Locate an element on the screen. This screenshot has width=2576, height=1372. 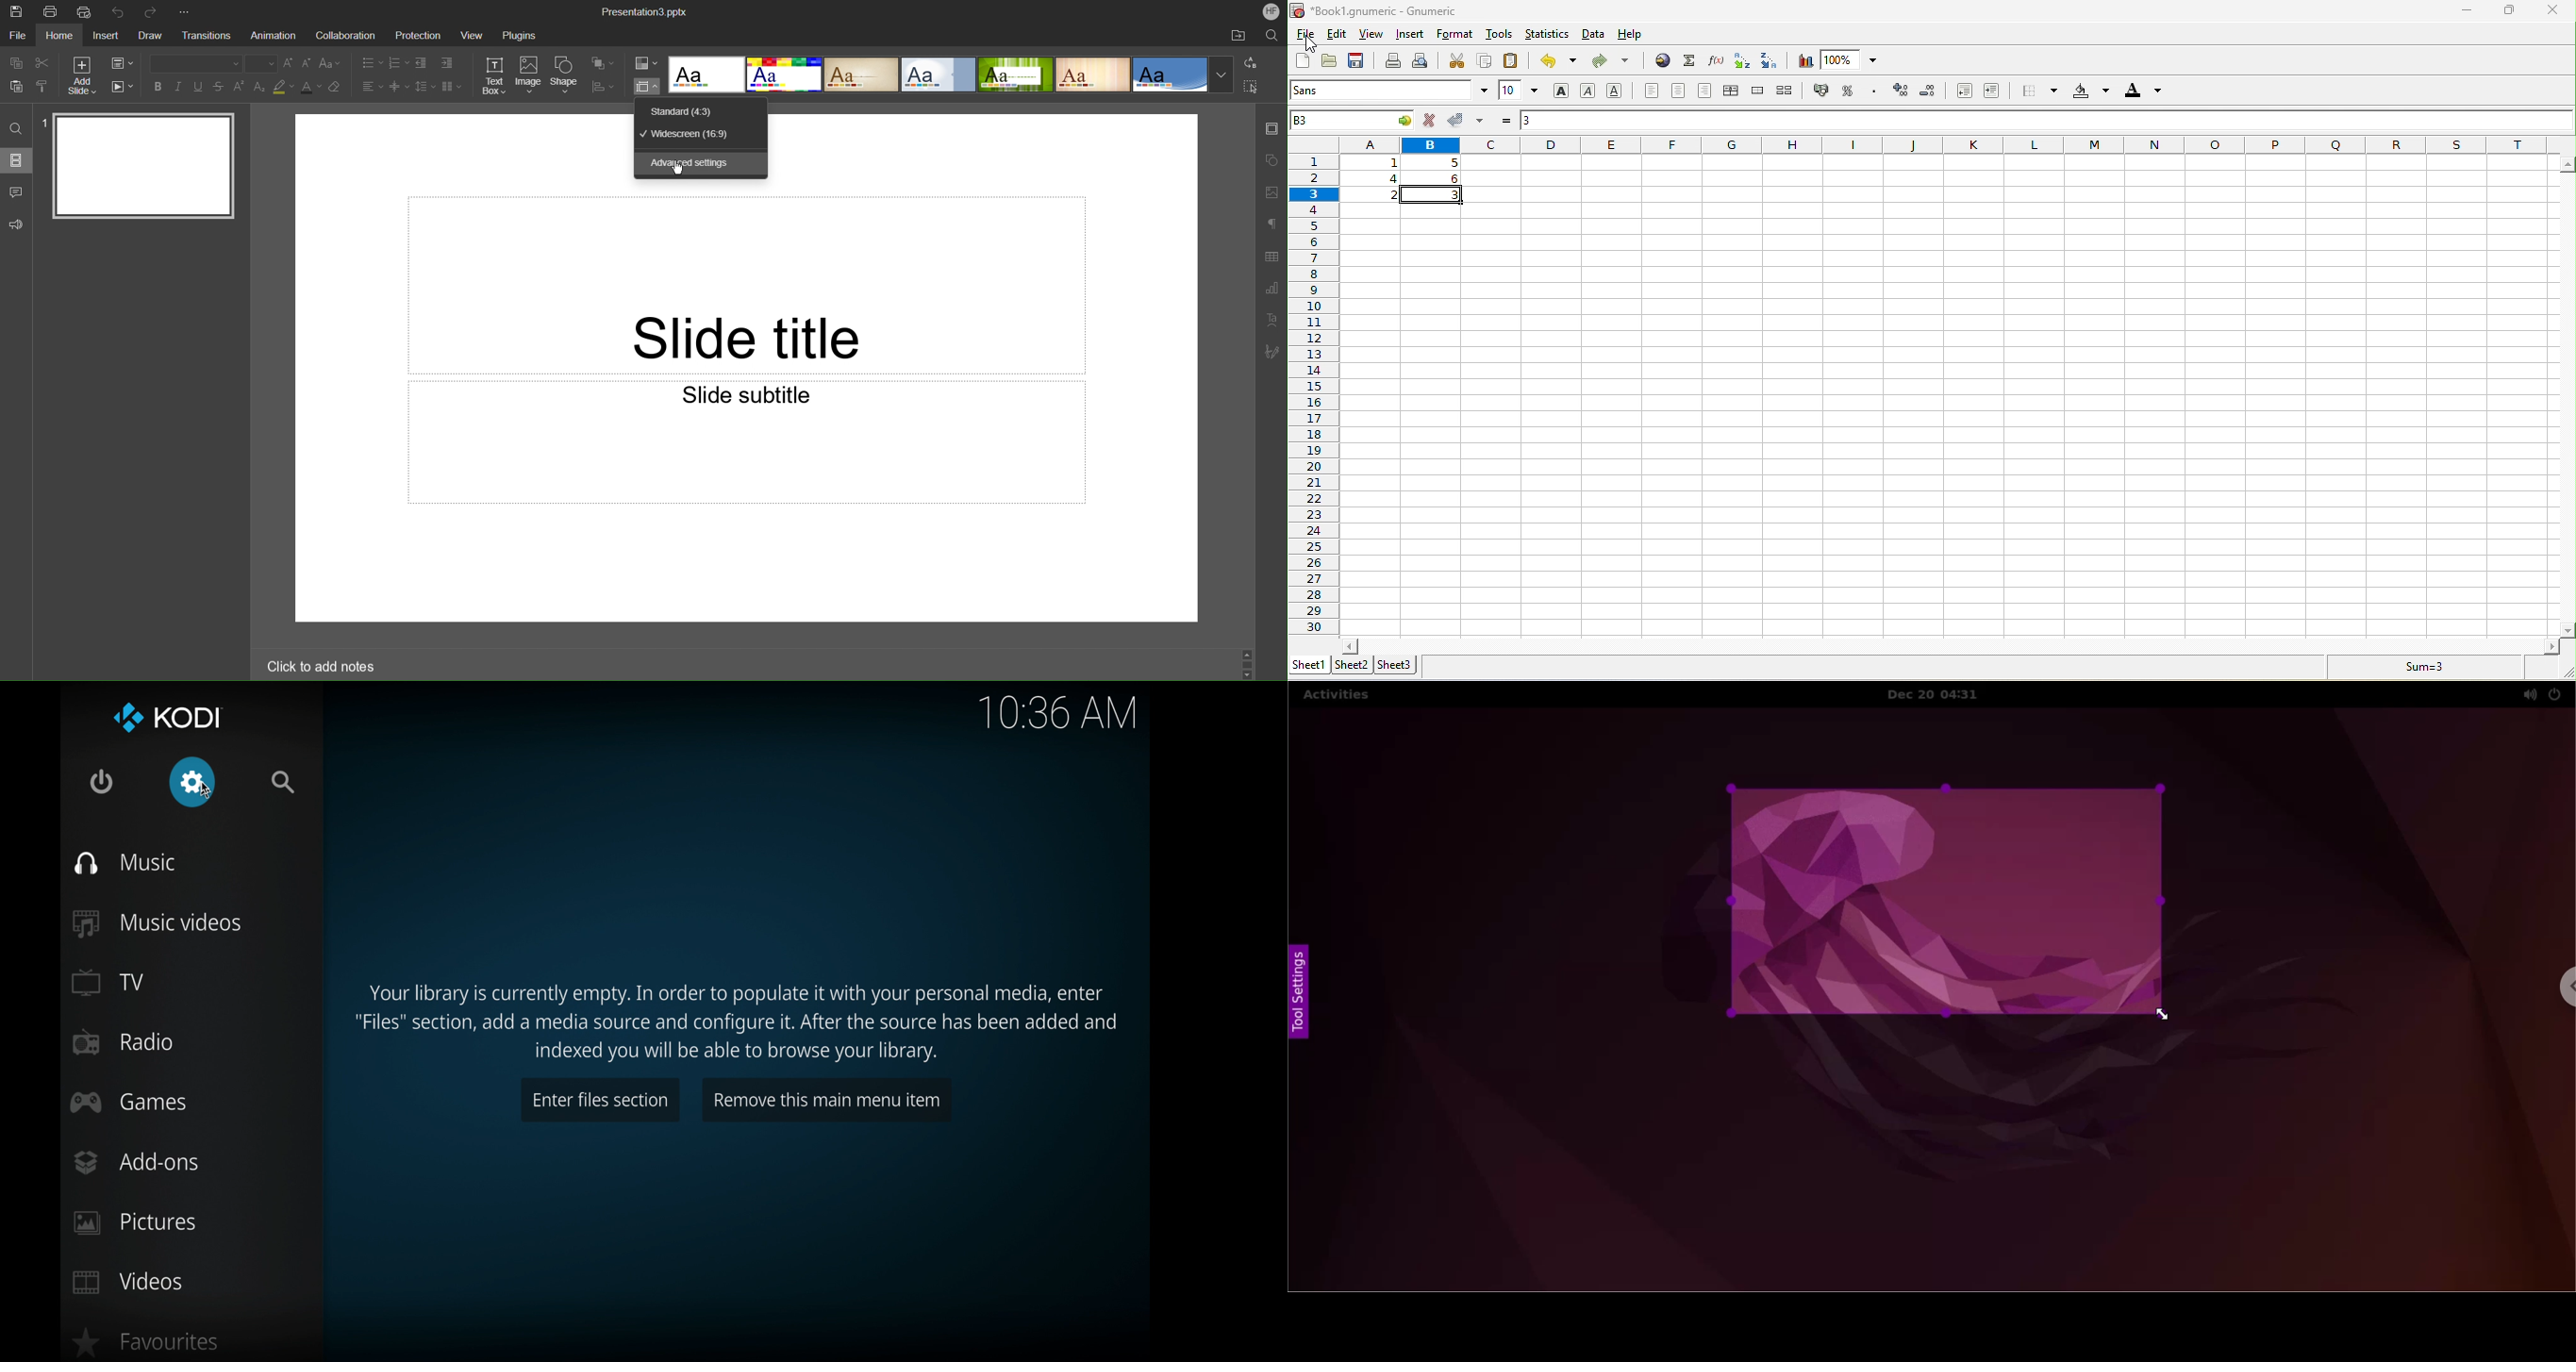
Insert is located at coordinates (106, 36).